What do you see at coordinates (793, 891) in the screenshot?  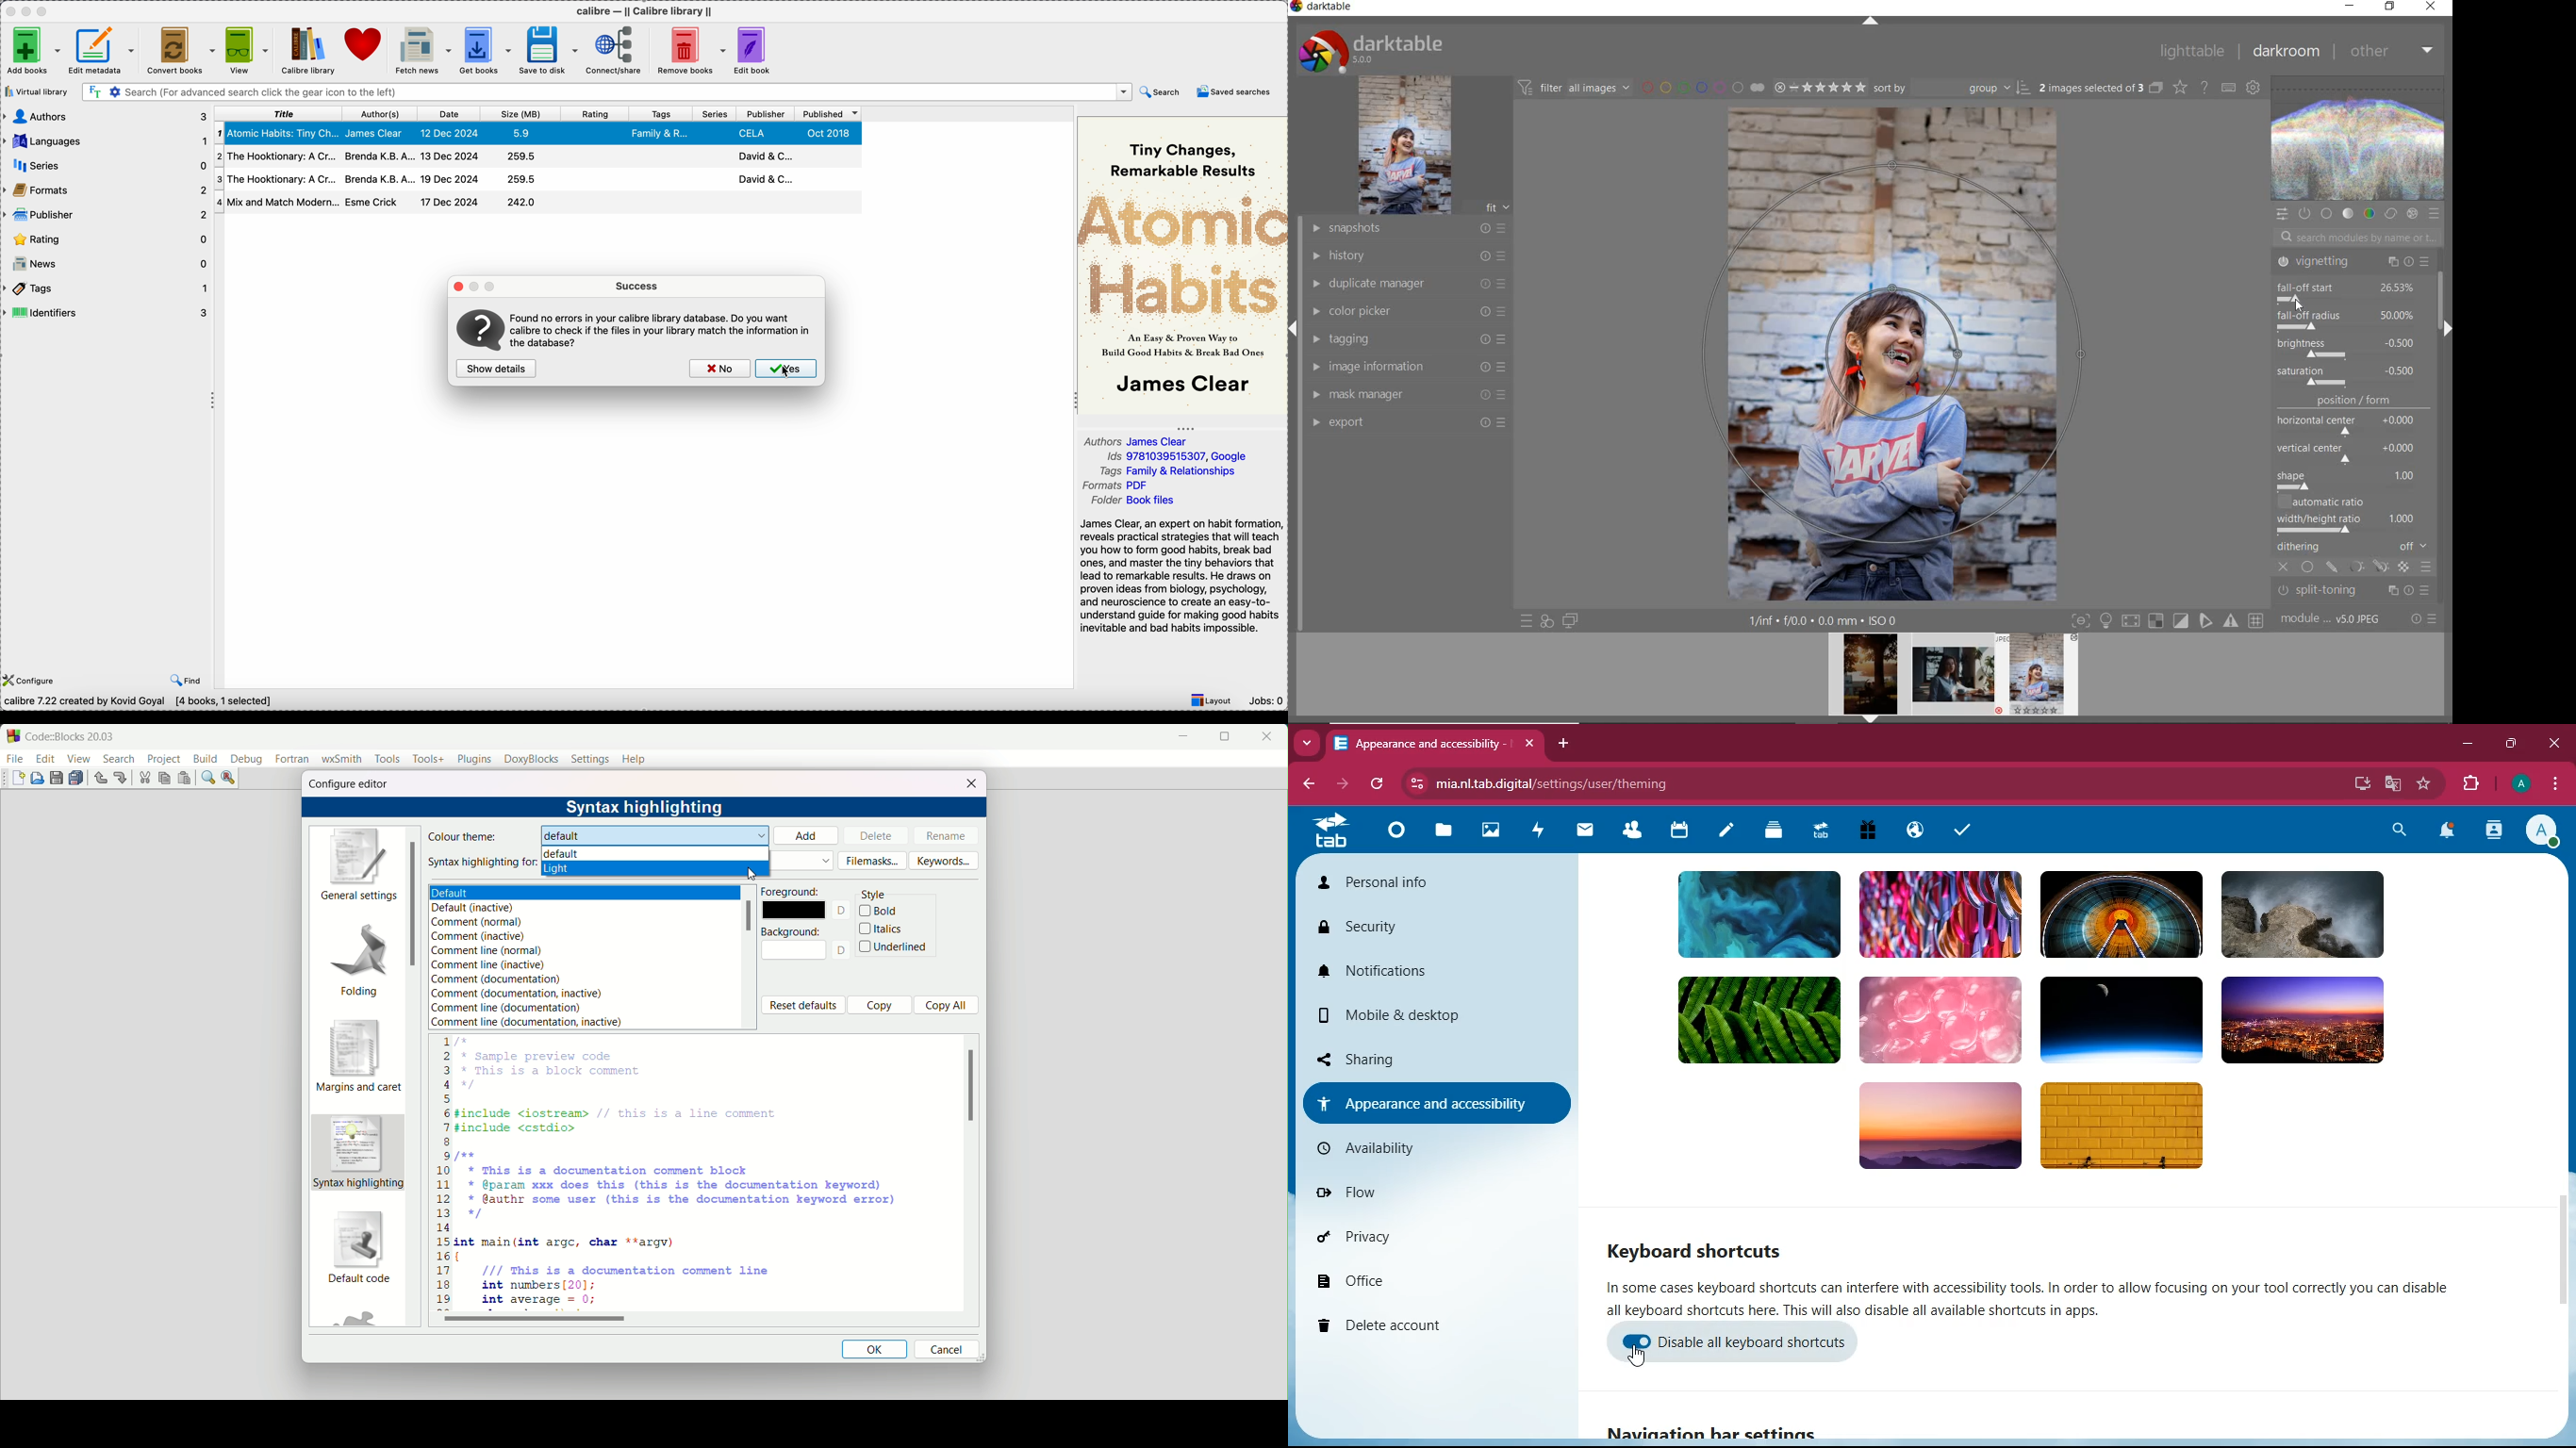 I see `foreground` at bounding box center [793, 891].